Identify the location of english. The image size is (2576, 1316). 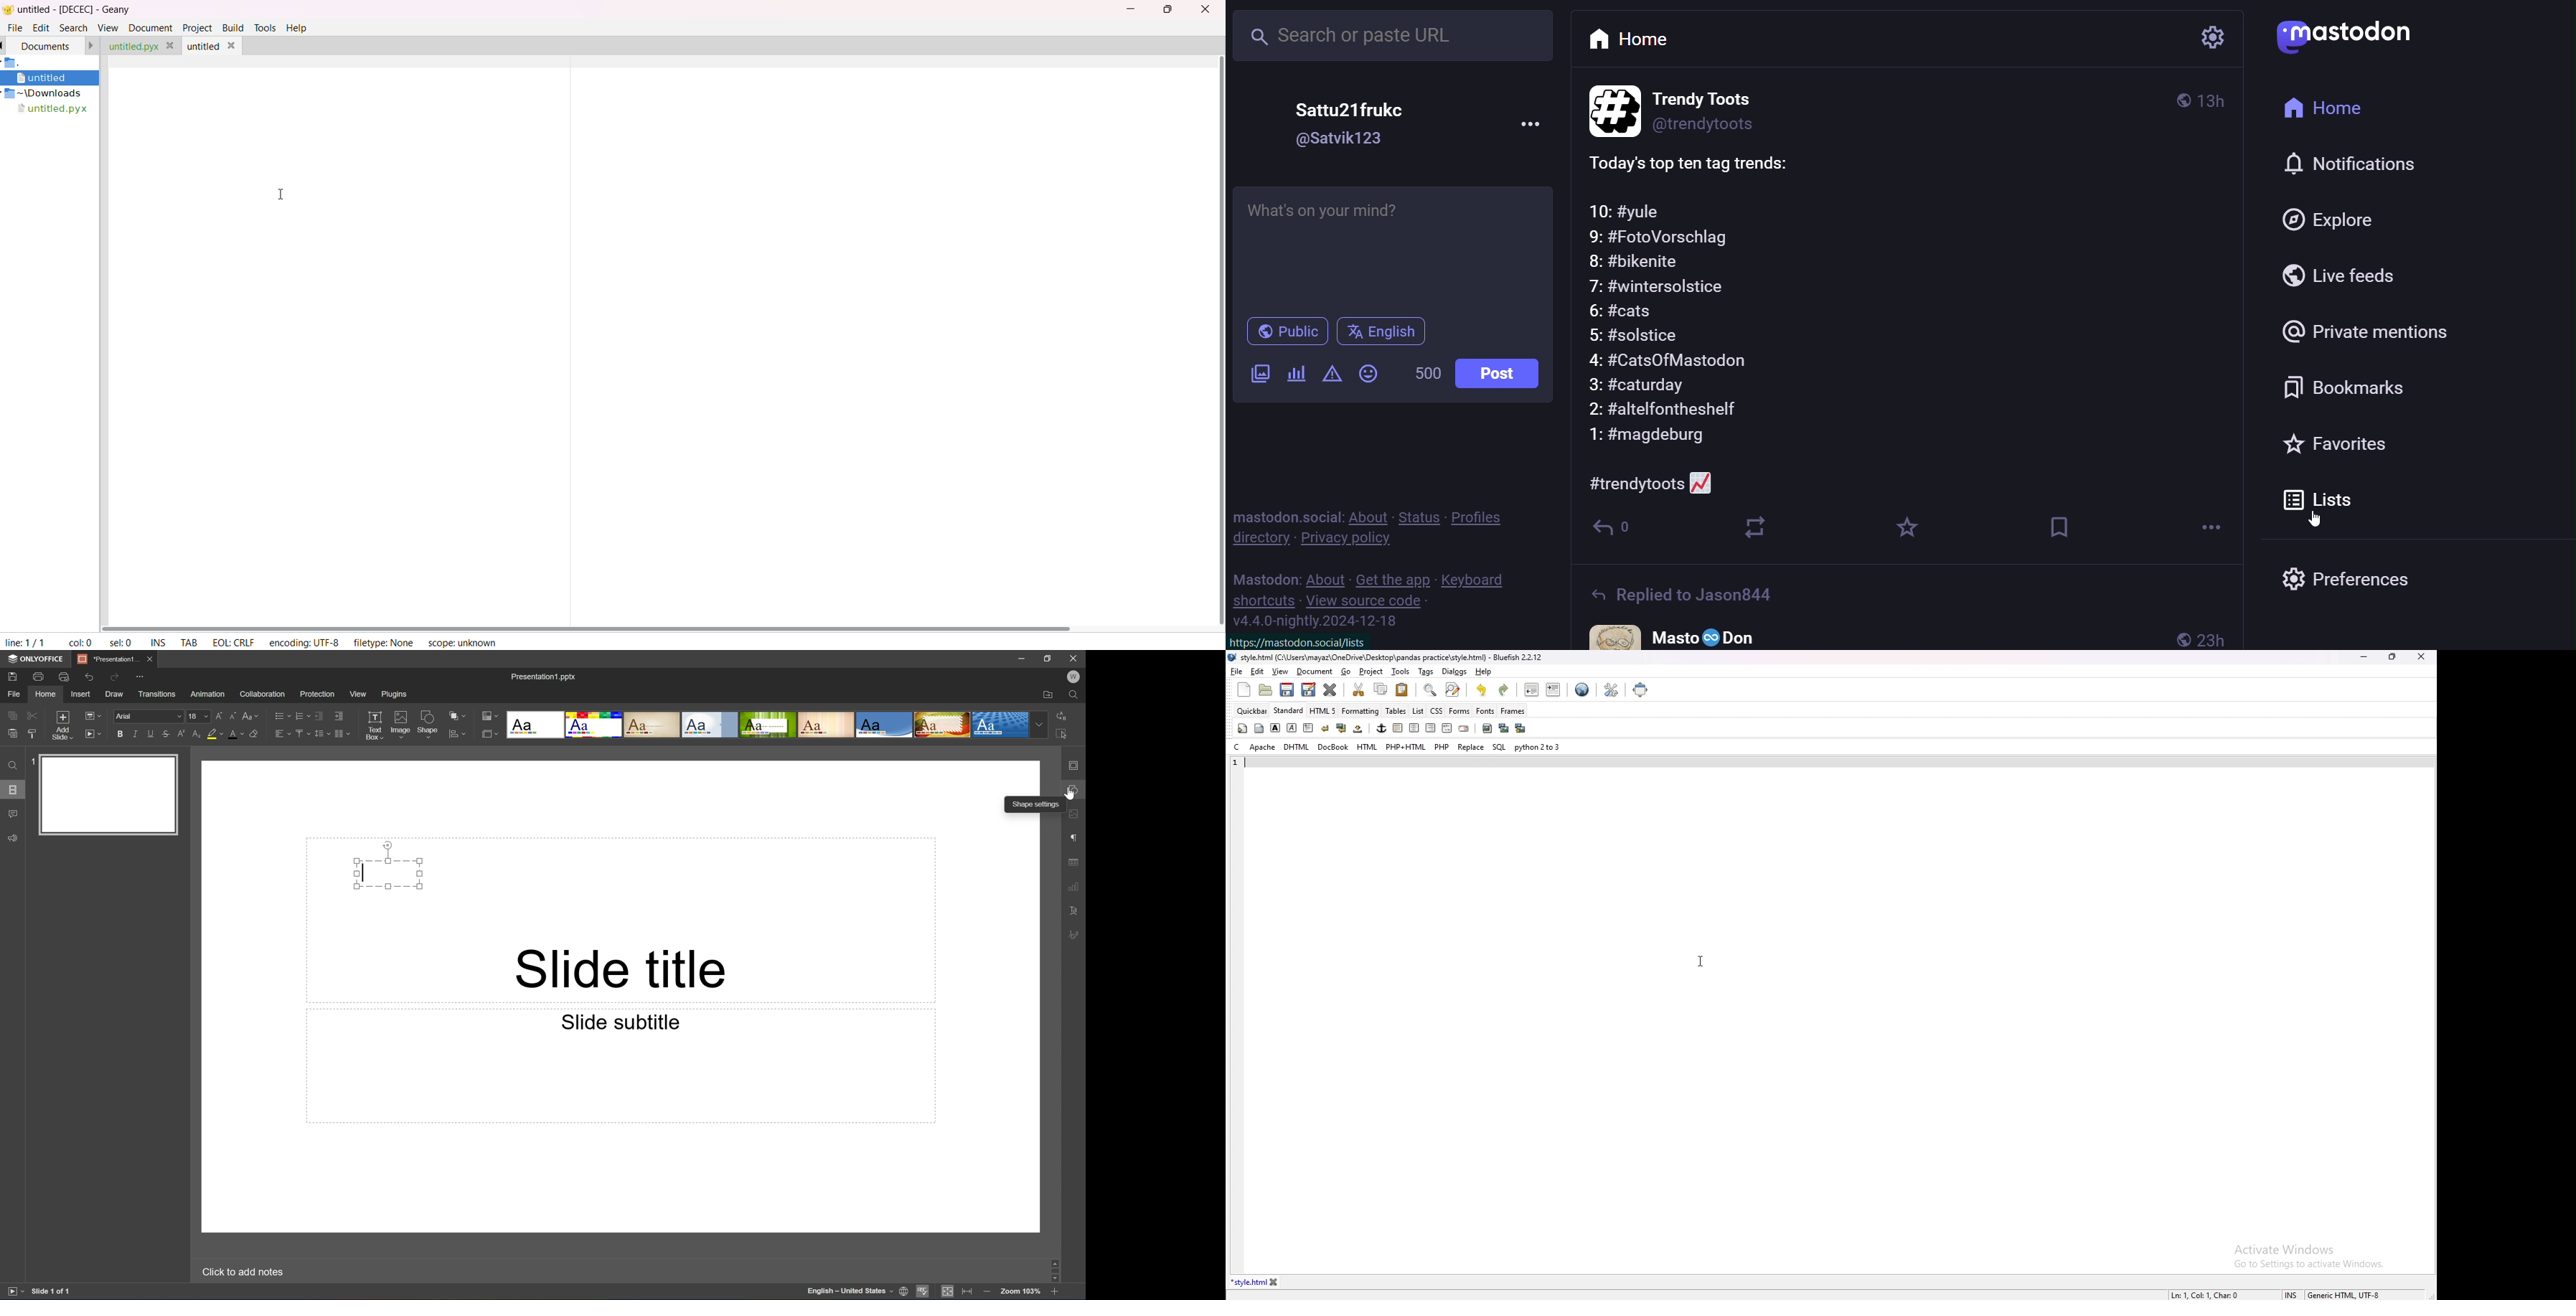
(1381, 332).